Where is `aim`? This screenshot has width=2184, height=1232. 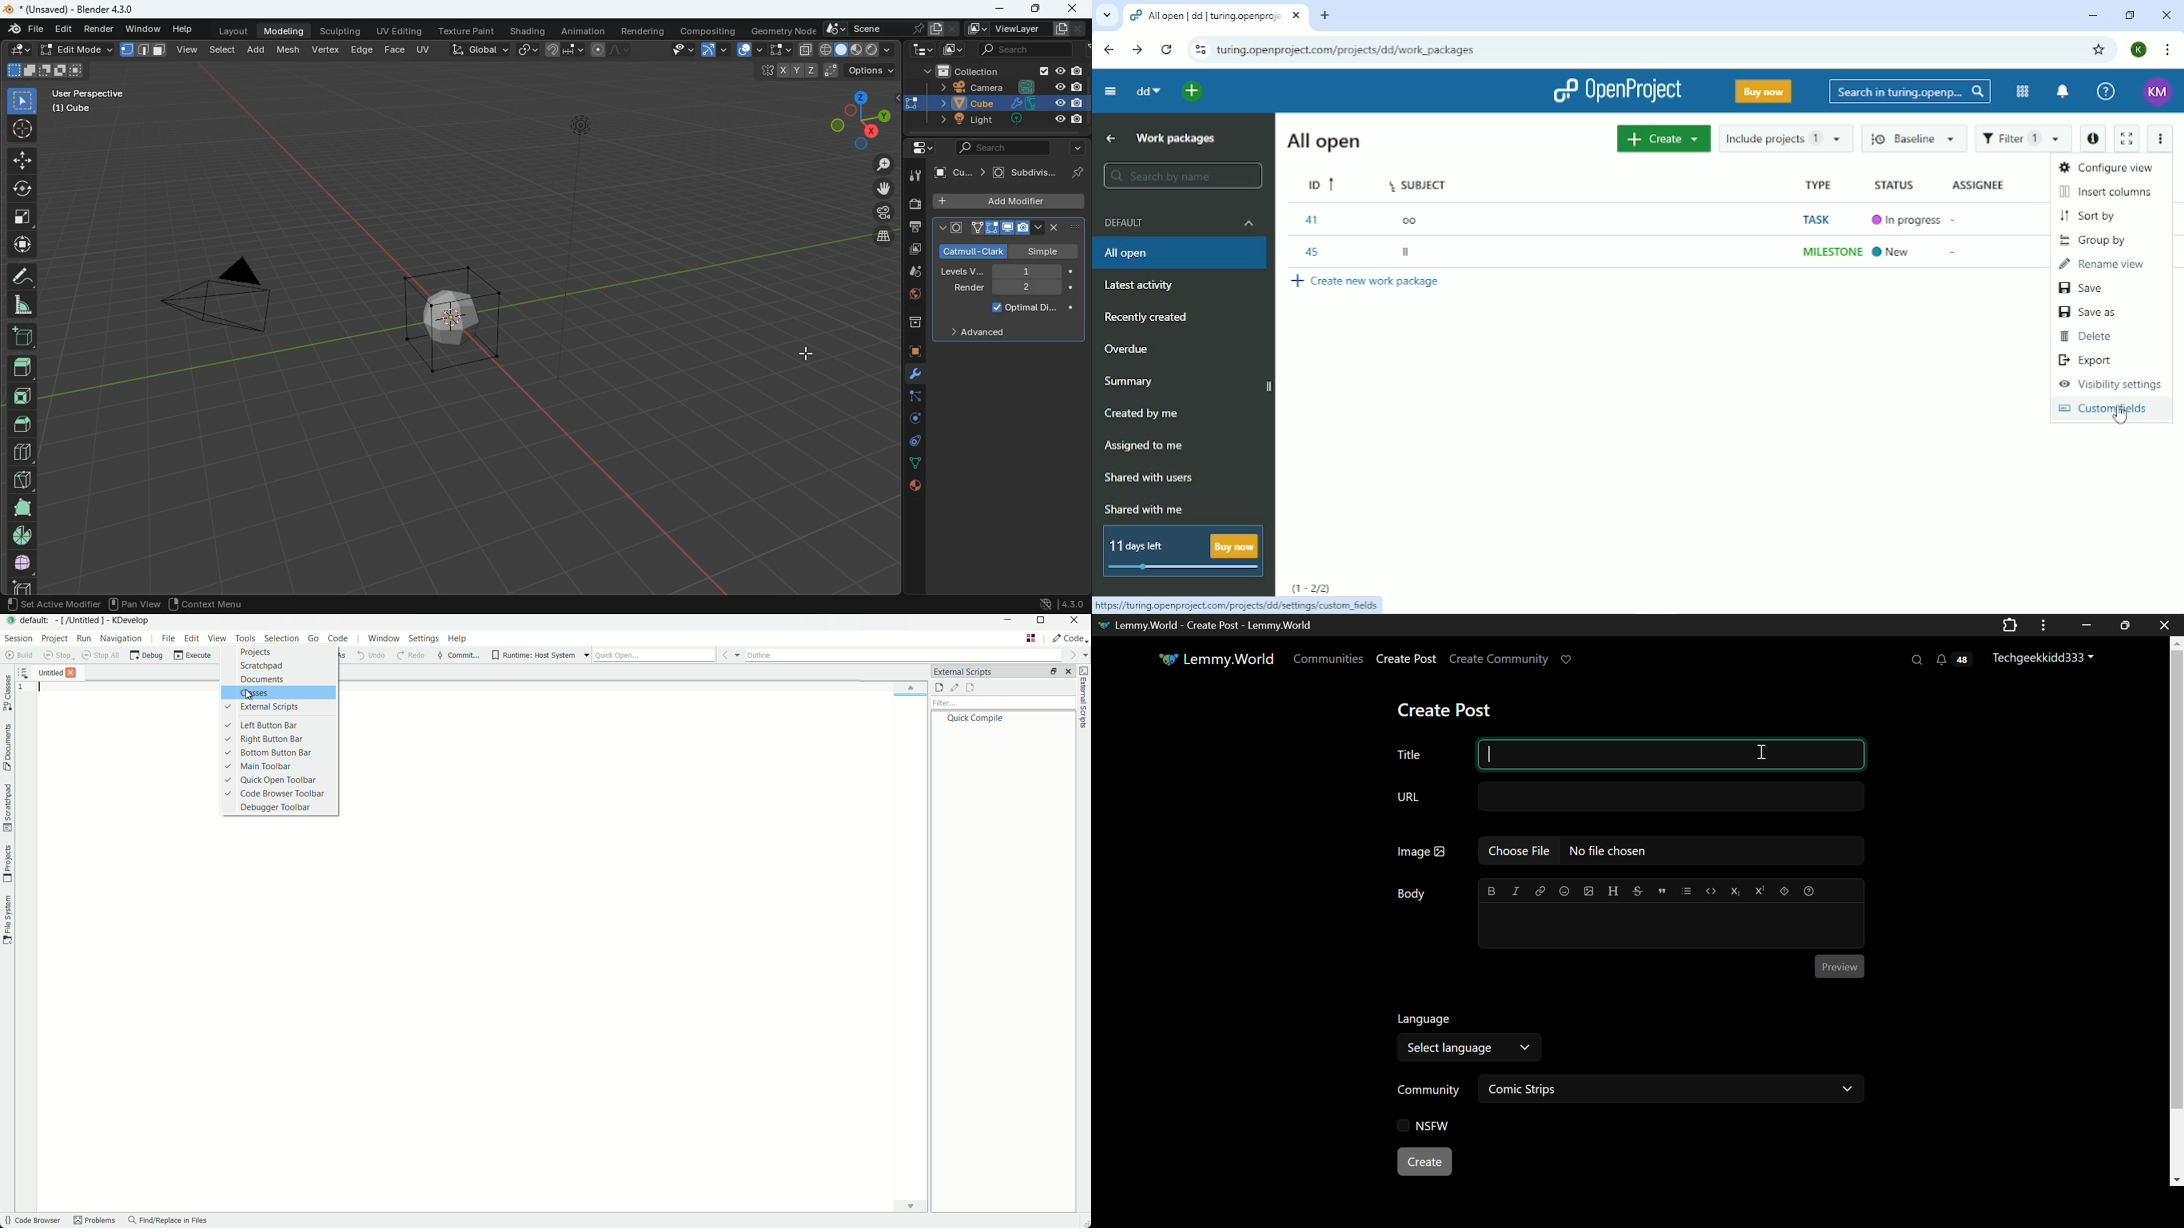 aim is located at coordinates (21, 129).